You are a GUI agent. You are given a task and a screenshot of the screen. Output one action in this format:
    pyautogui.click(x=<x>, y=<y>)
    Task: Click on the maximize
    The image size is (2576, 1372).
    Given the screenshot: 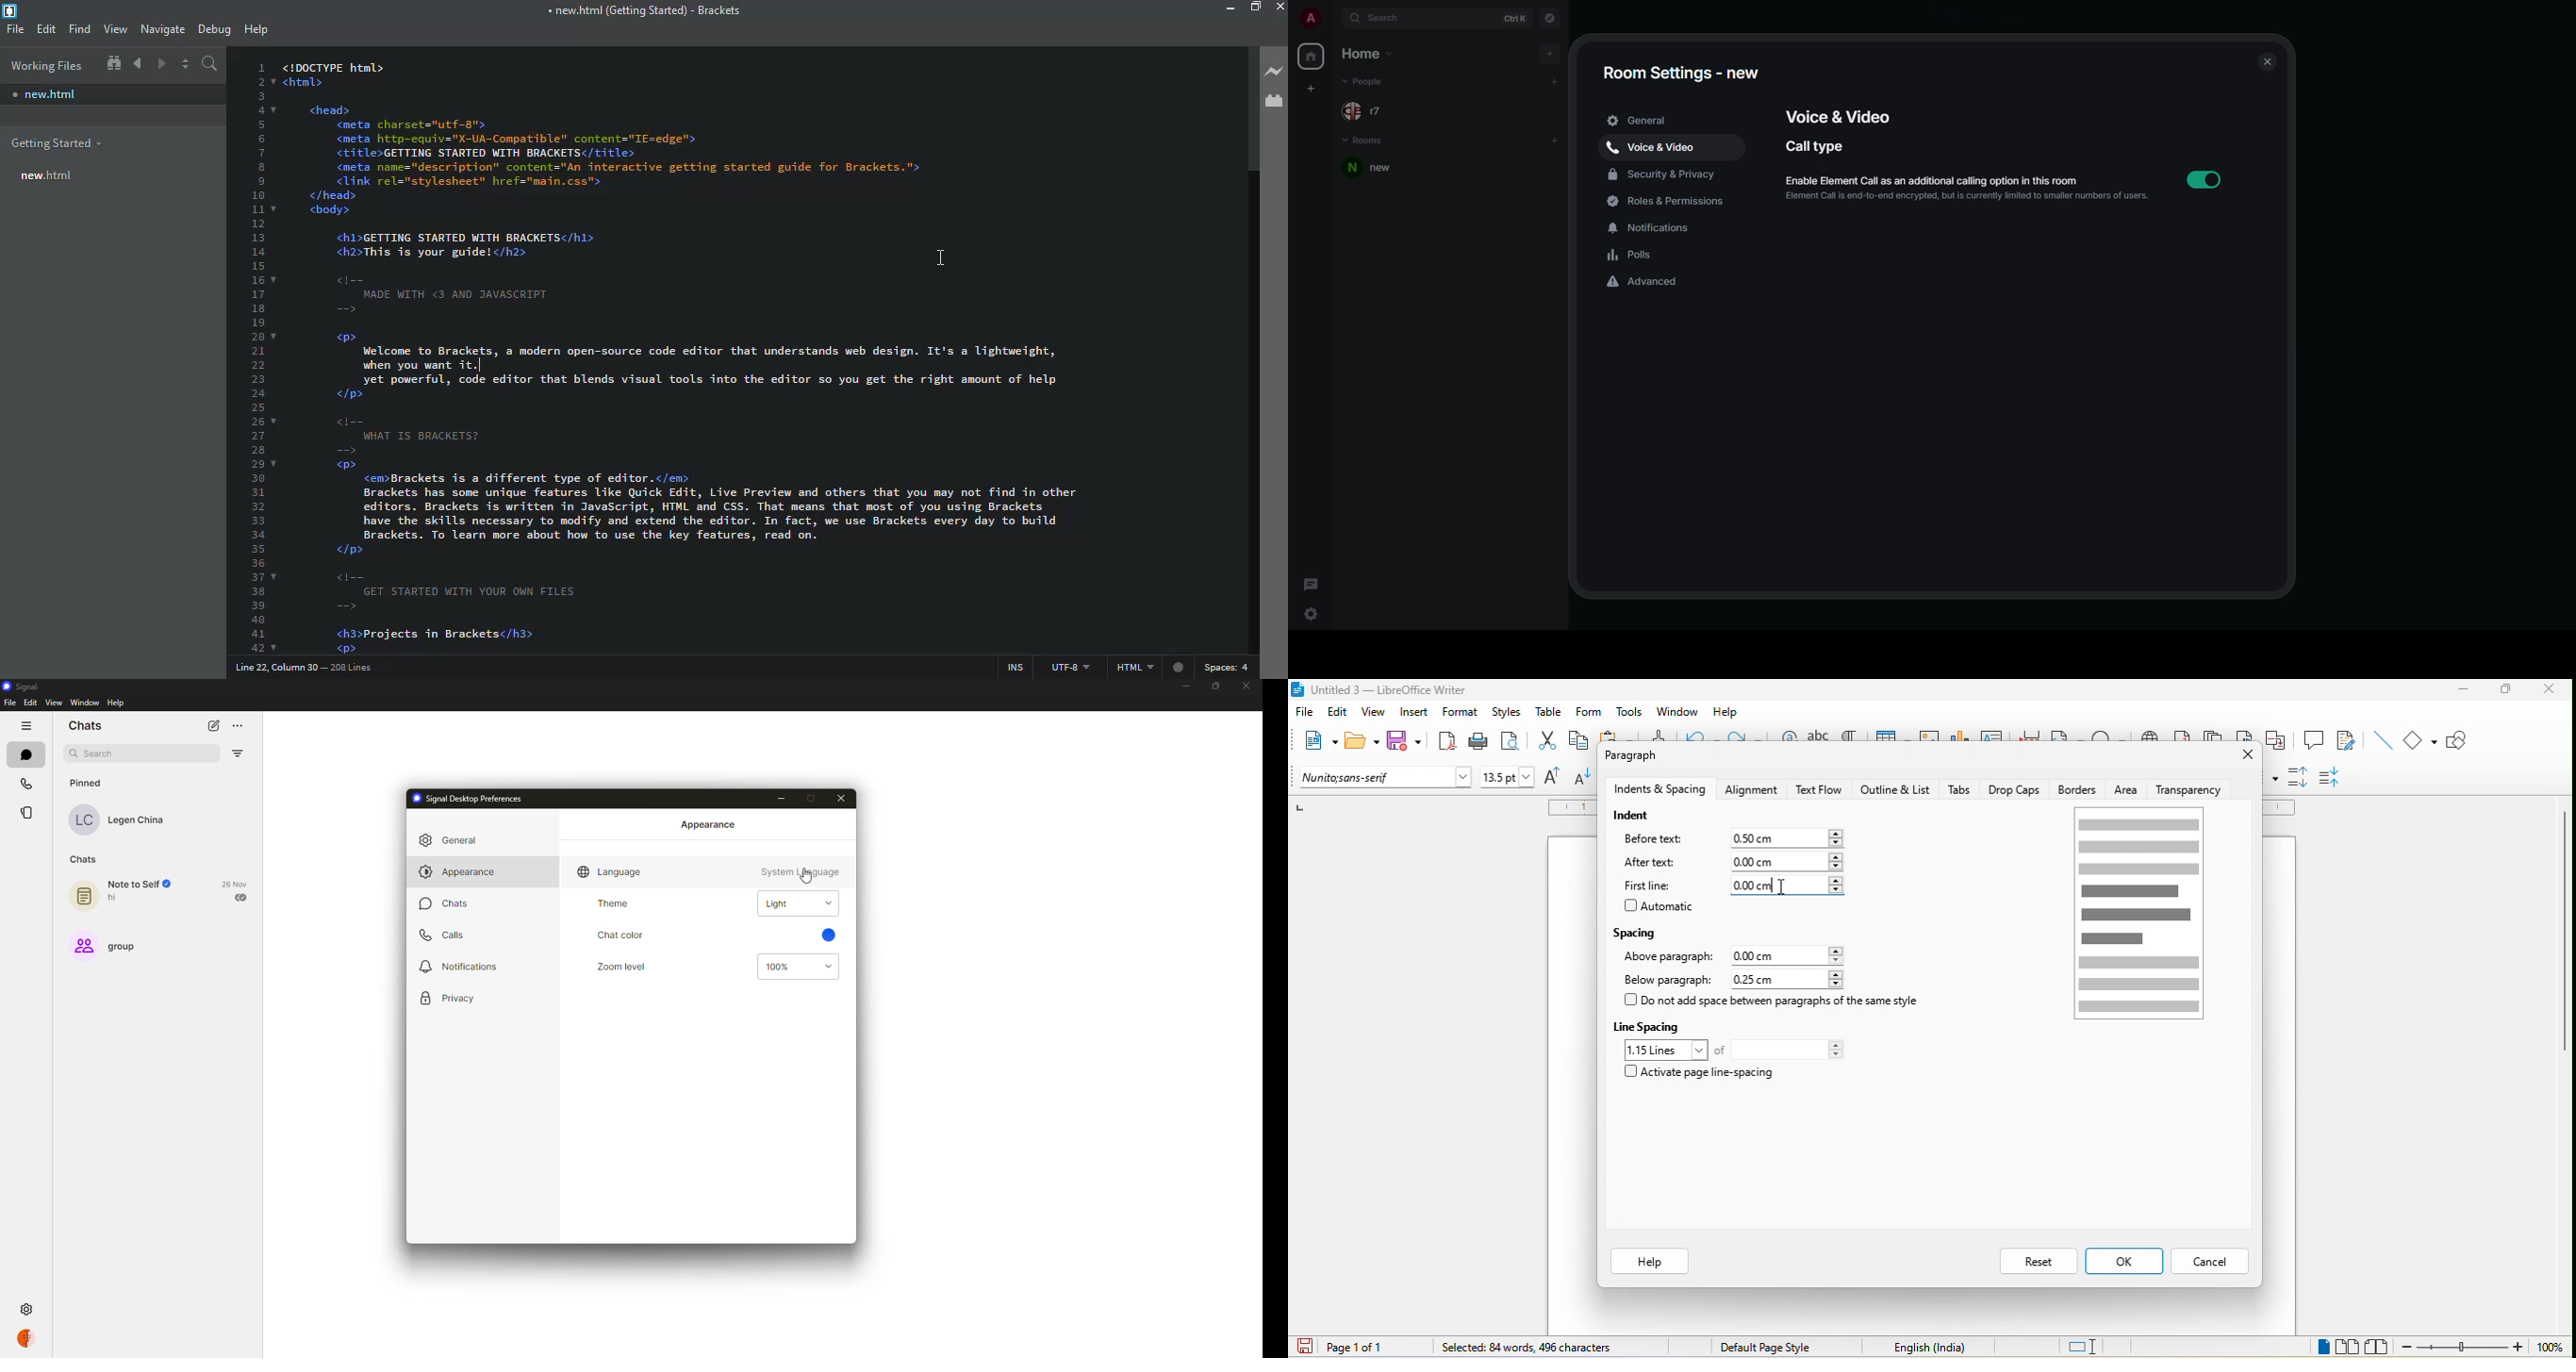 What is the action you would take?
    pyautogui.click(x=1214, y=686)
    